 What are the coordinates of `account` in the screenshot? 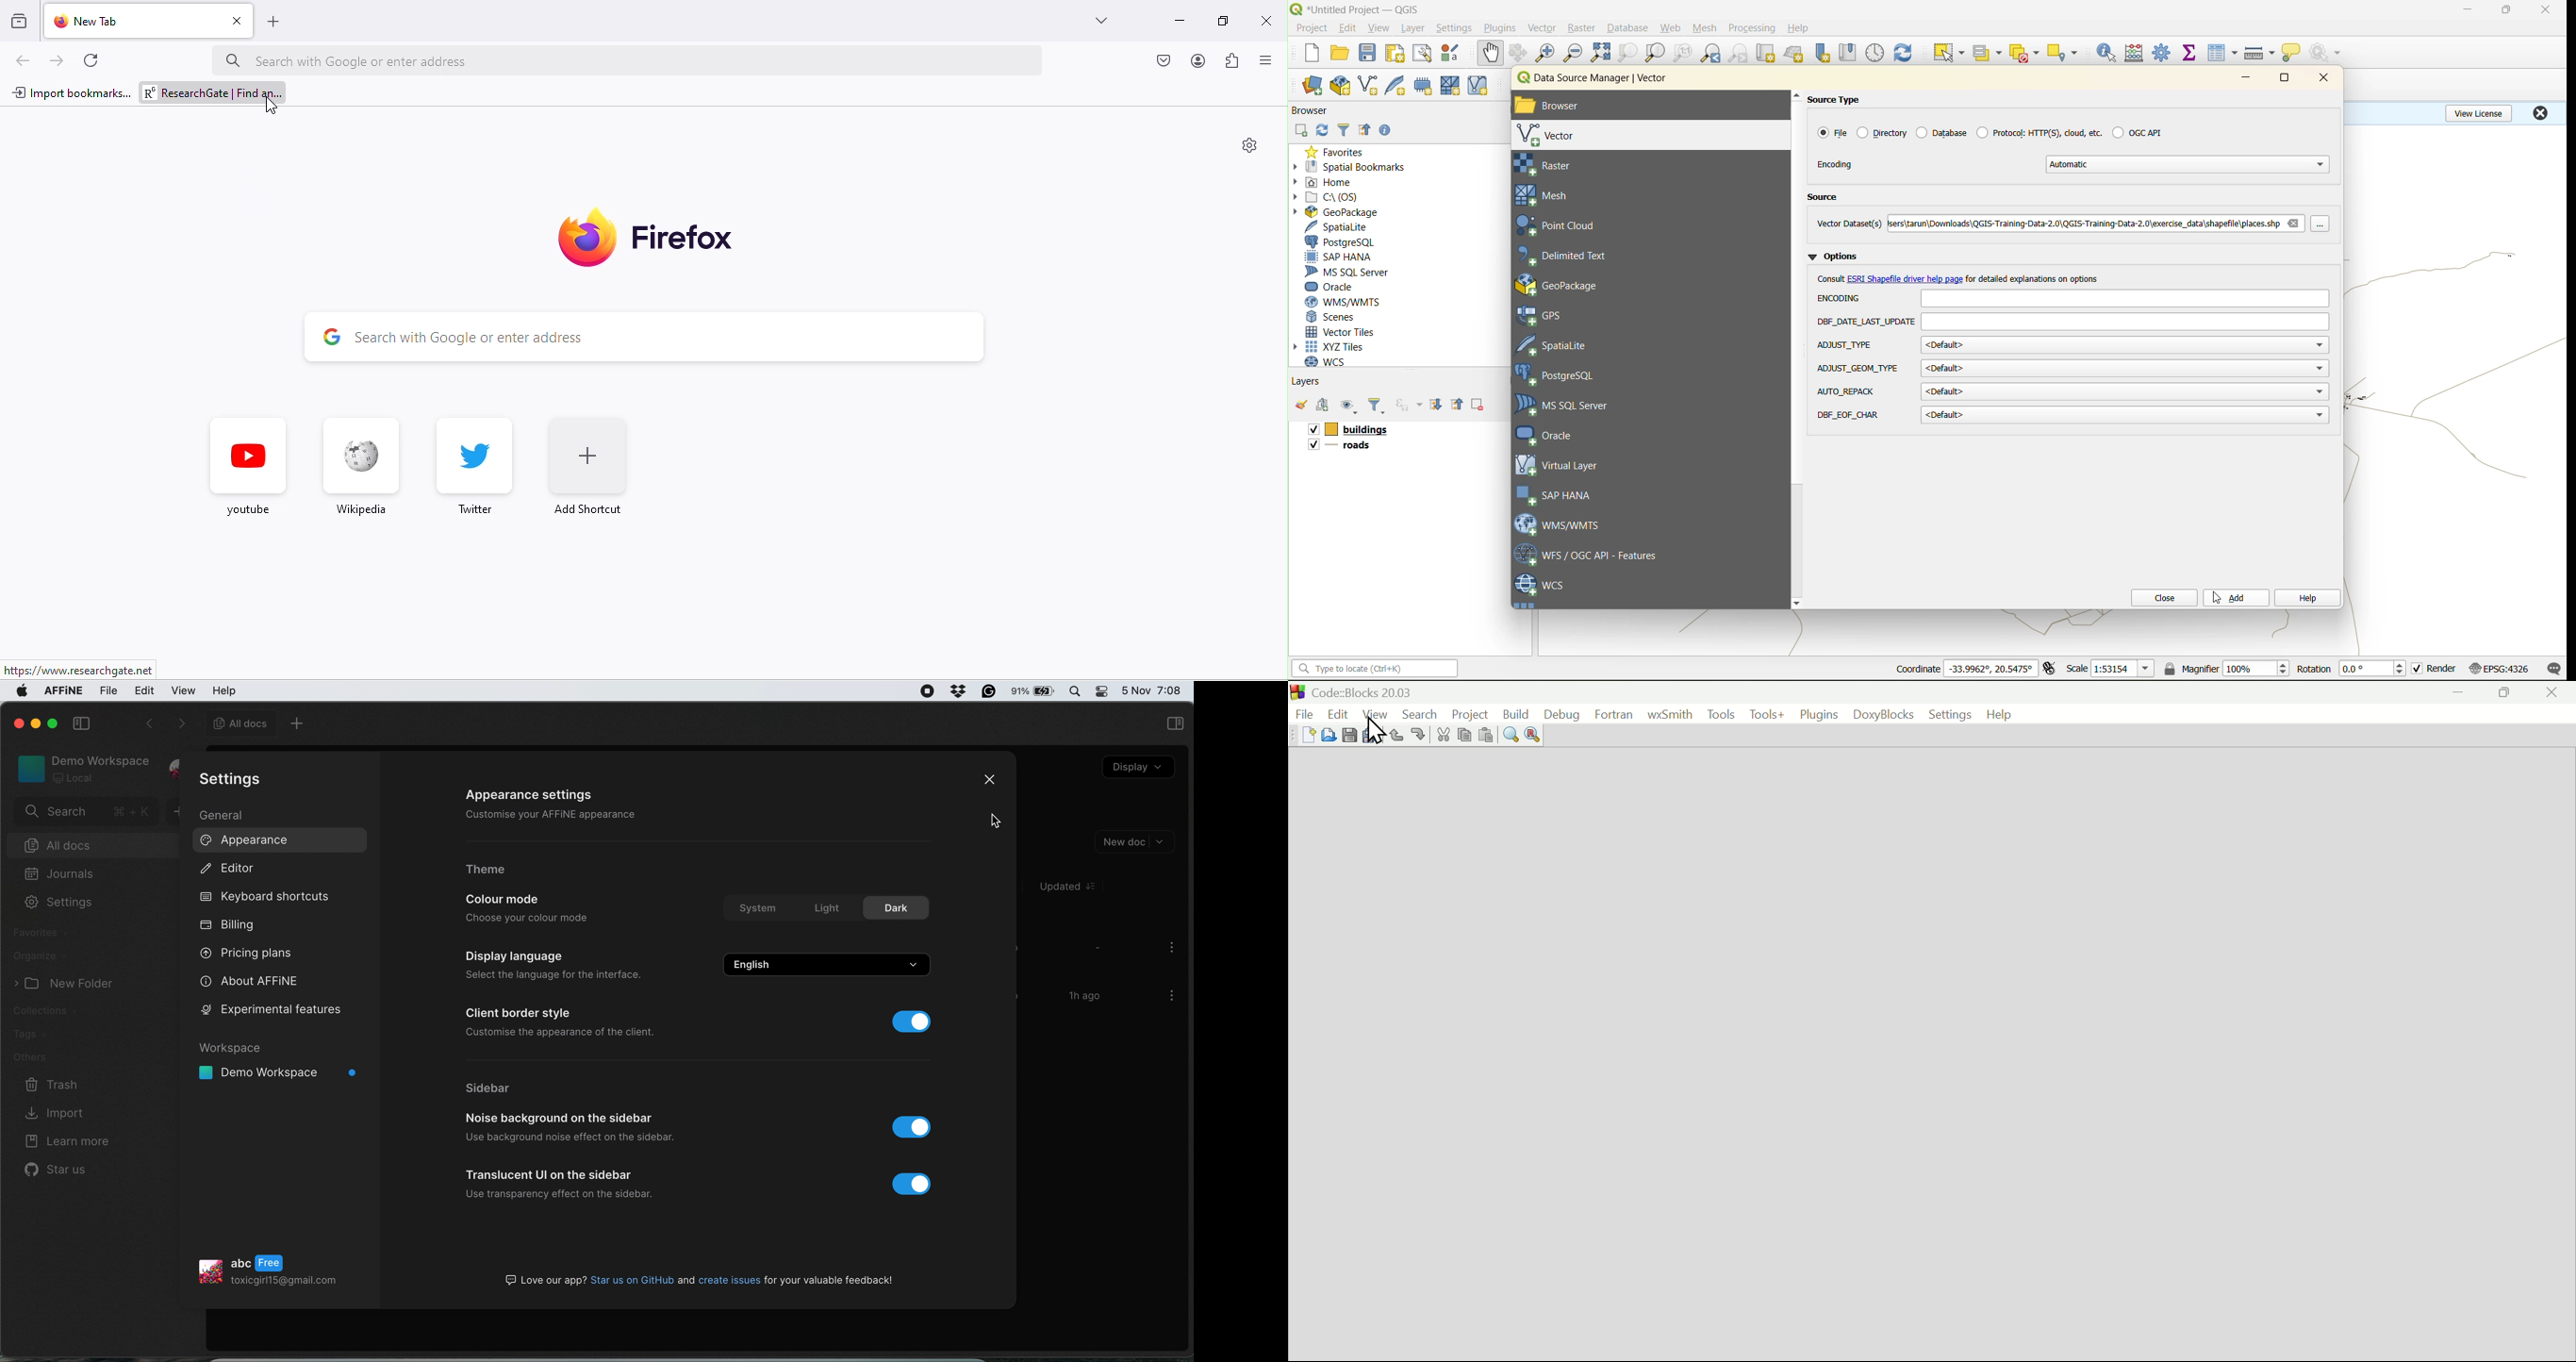 It's located at (1196, 65).